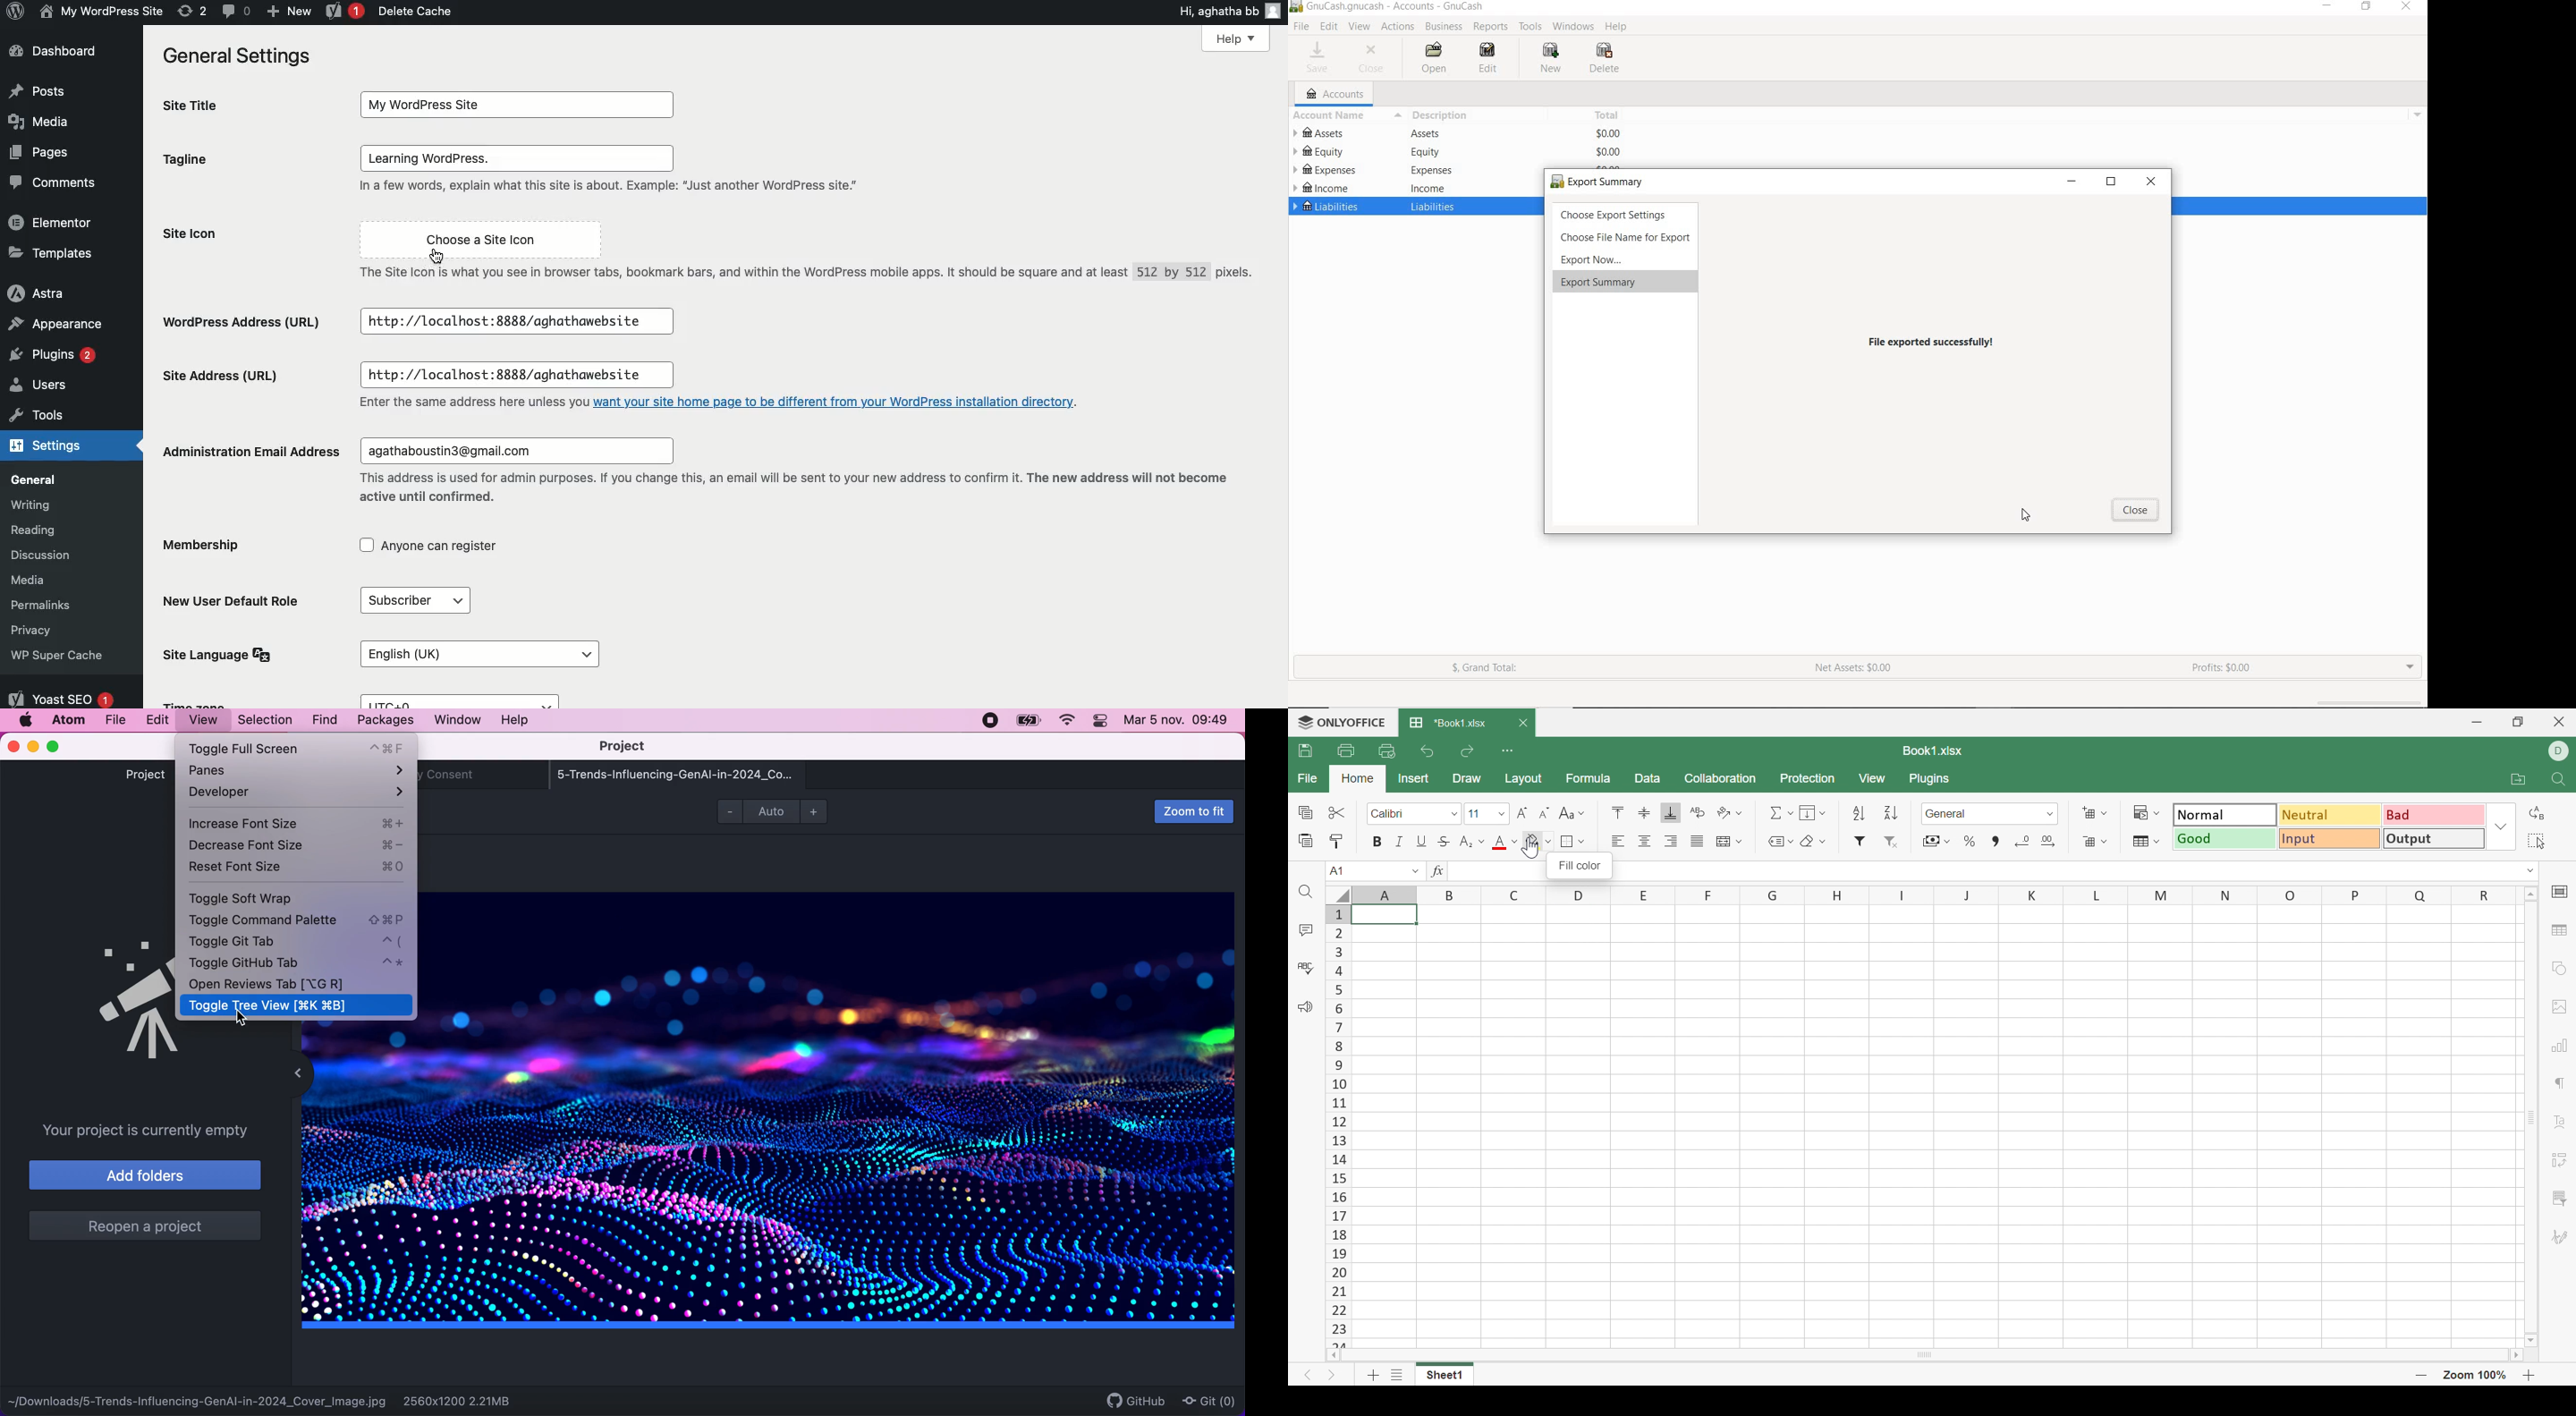 The height and width of the screenshot is (1428, 2576). I want to click on Templates, so click(52, 253).